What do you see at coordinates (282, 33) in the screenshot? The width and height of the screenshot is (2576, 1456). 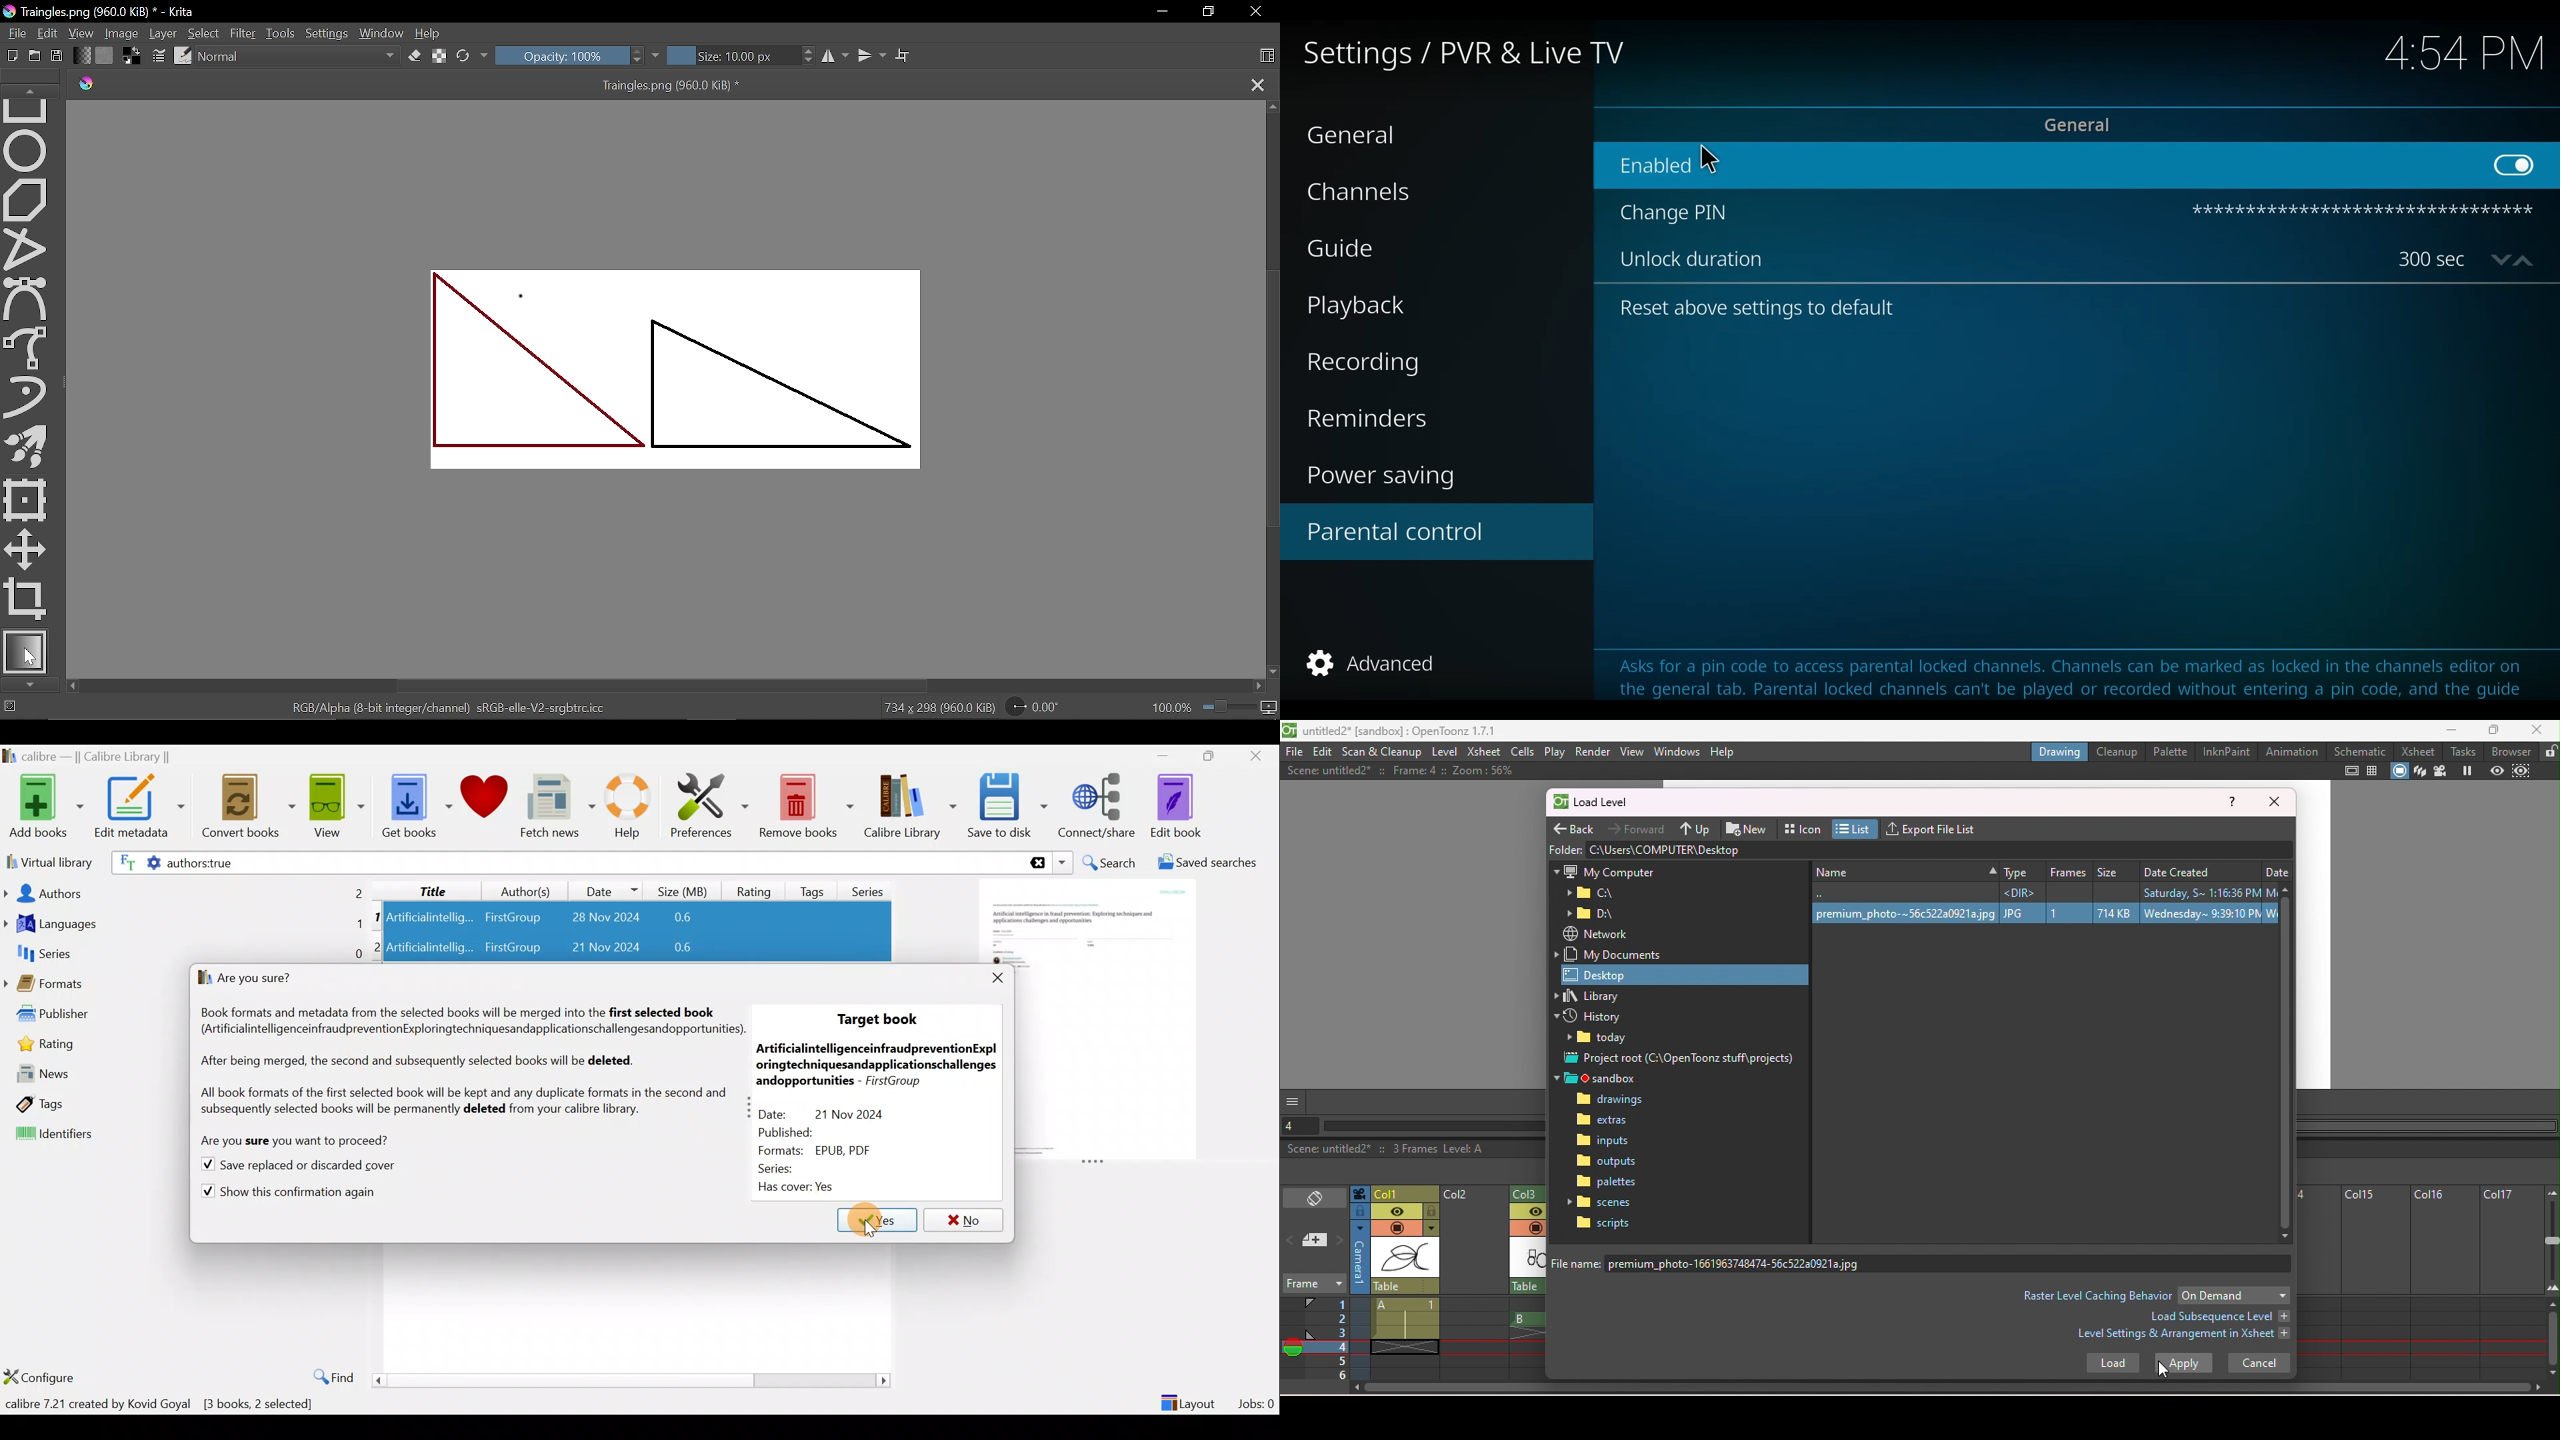 I see `Tools` at bounding box center [282, 33].